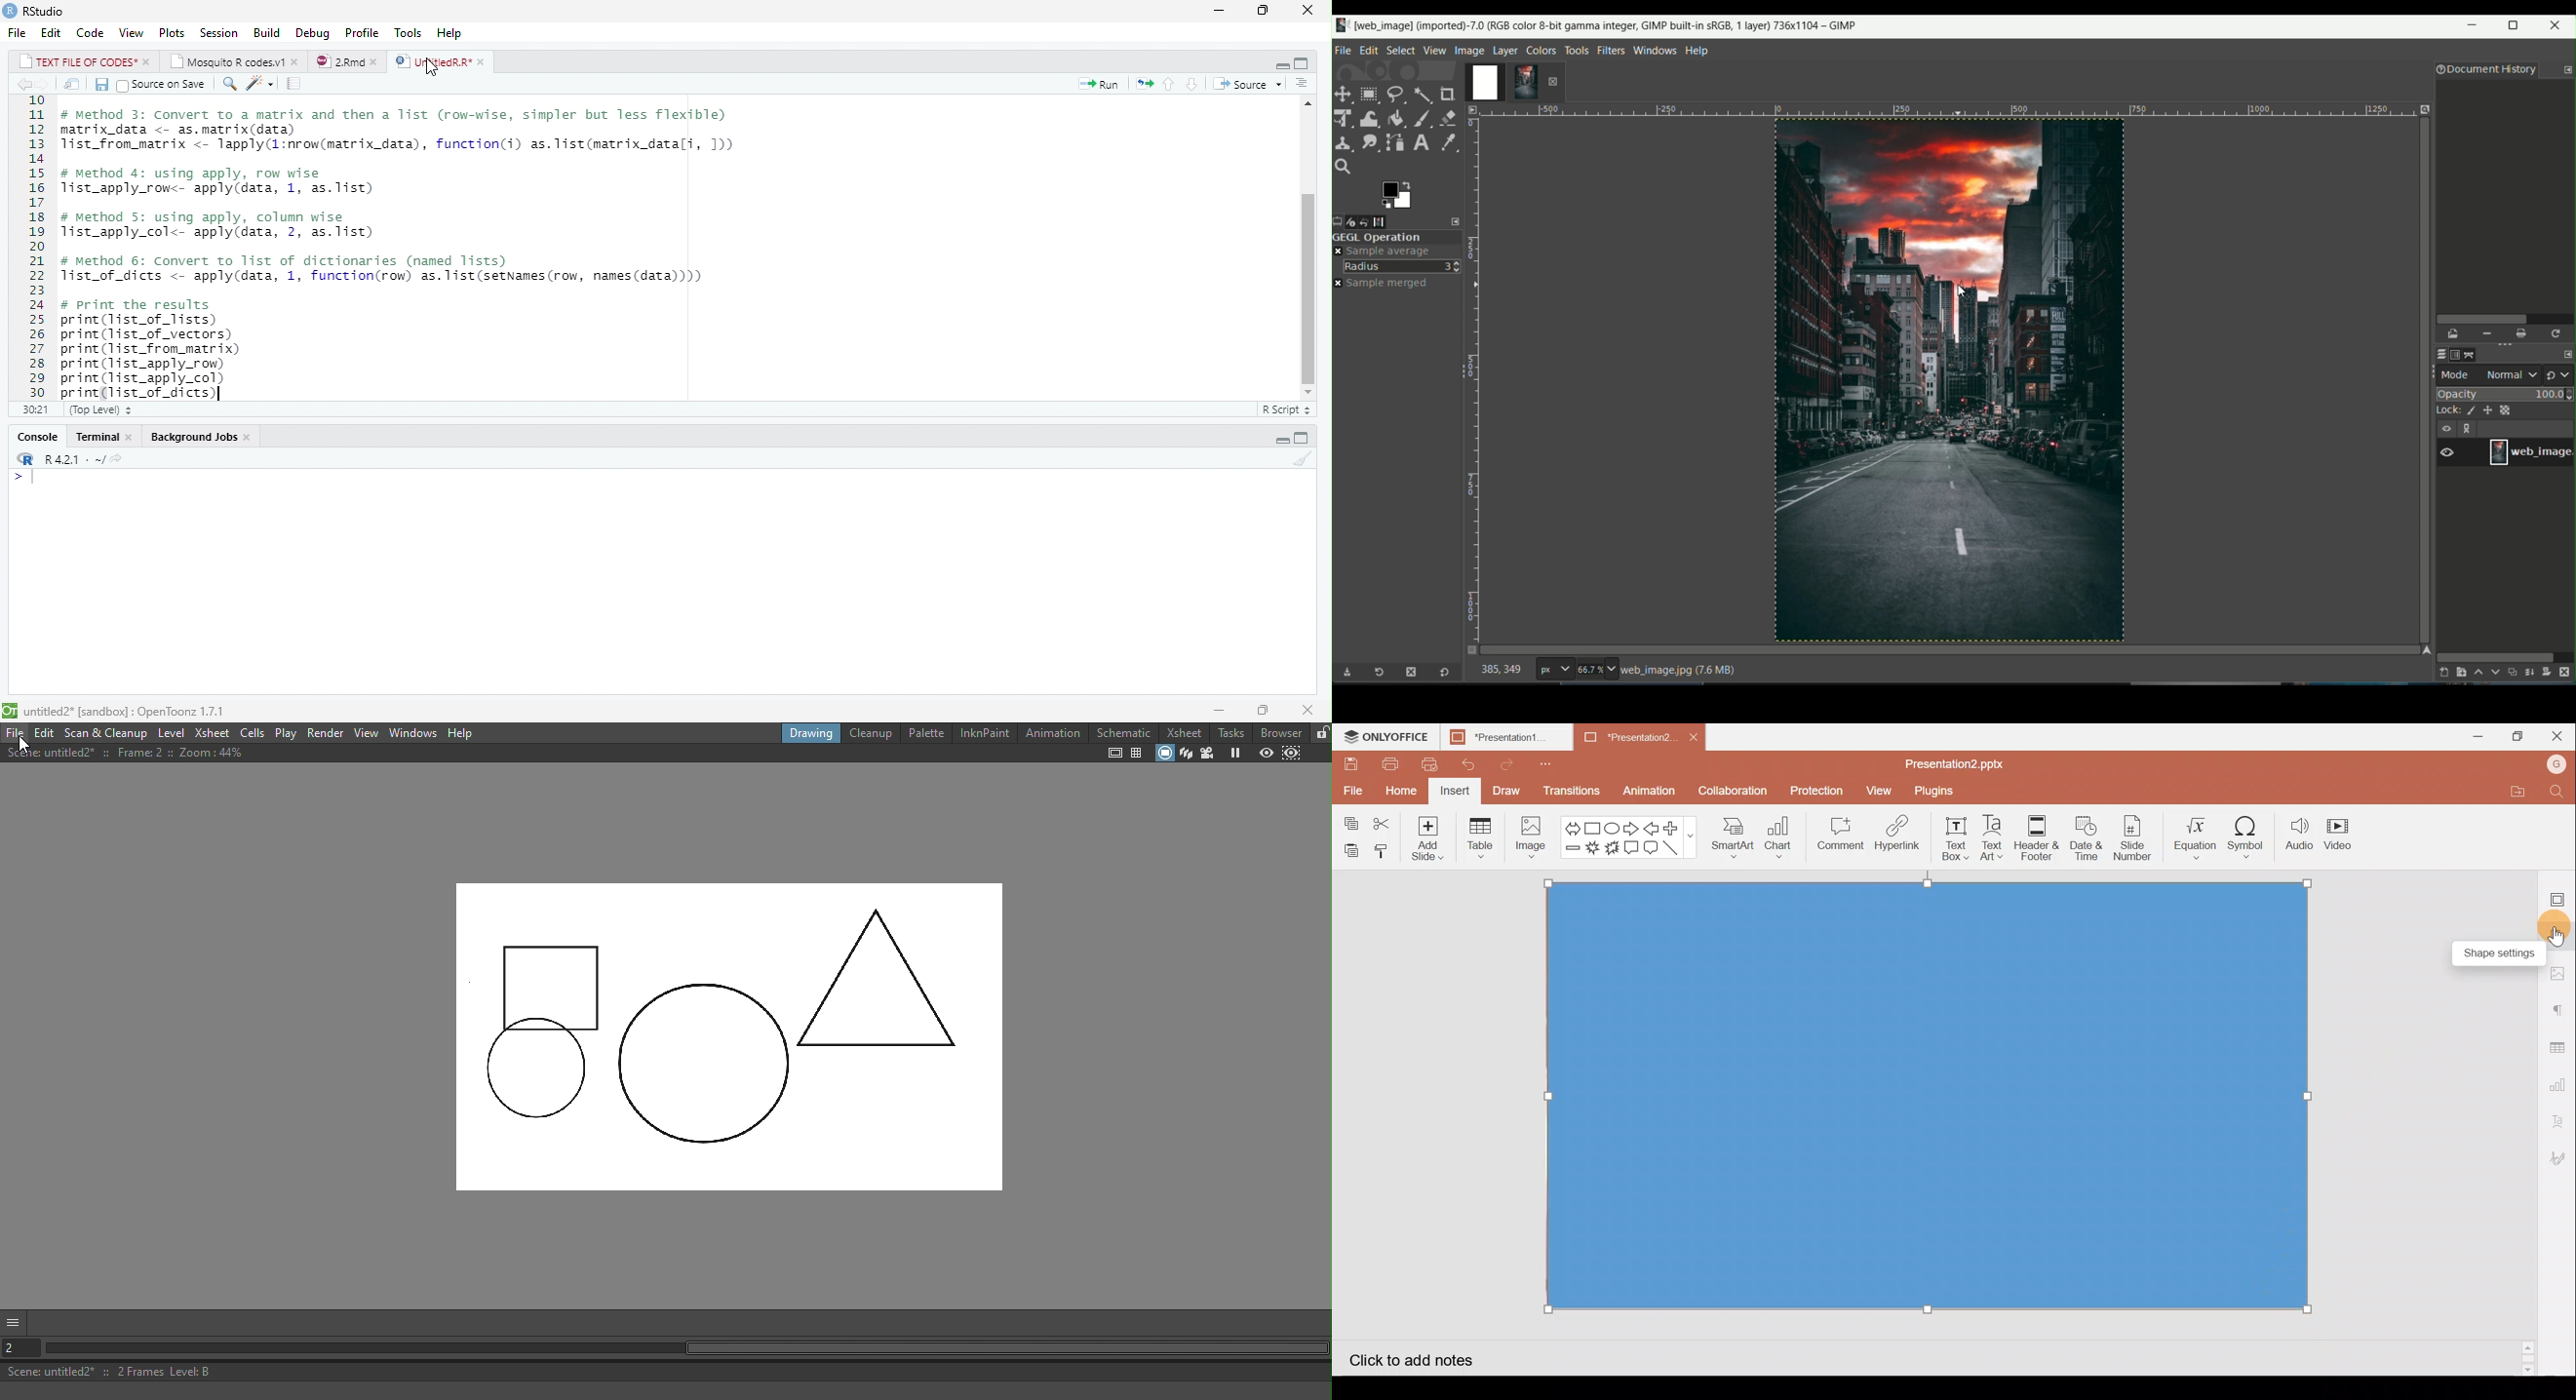 This screenshot has width=2576, height=1400. Describe the element at coordinates (1305, 436) in the screenshot. I see `Full Height` at that location.